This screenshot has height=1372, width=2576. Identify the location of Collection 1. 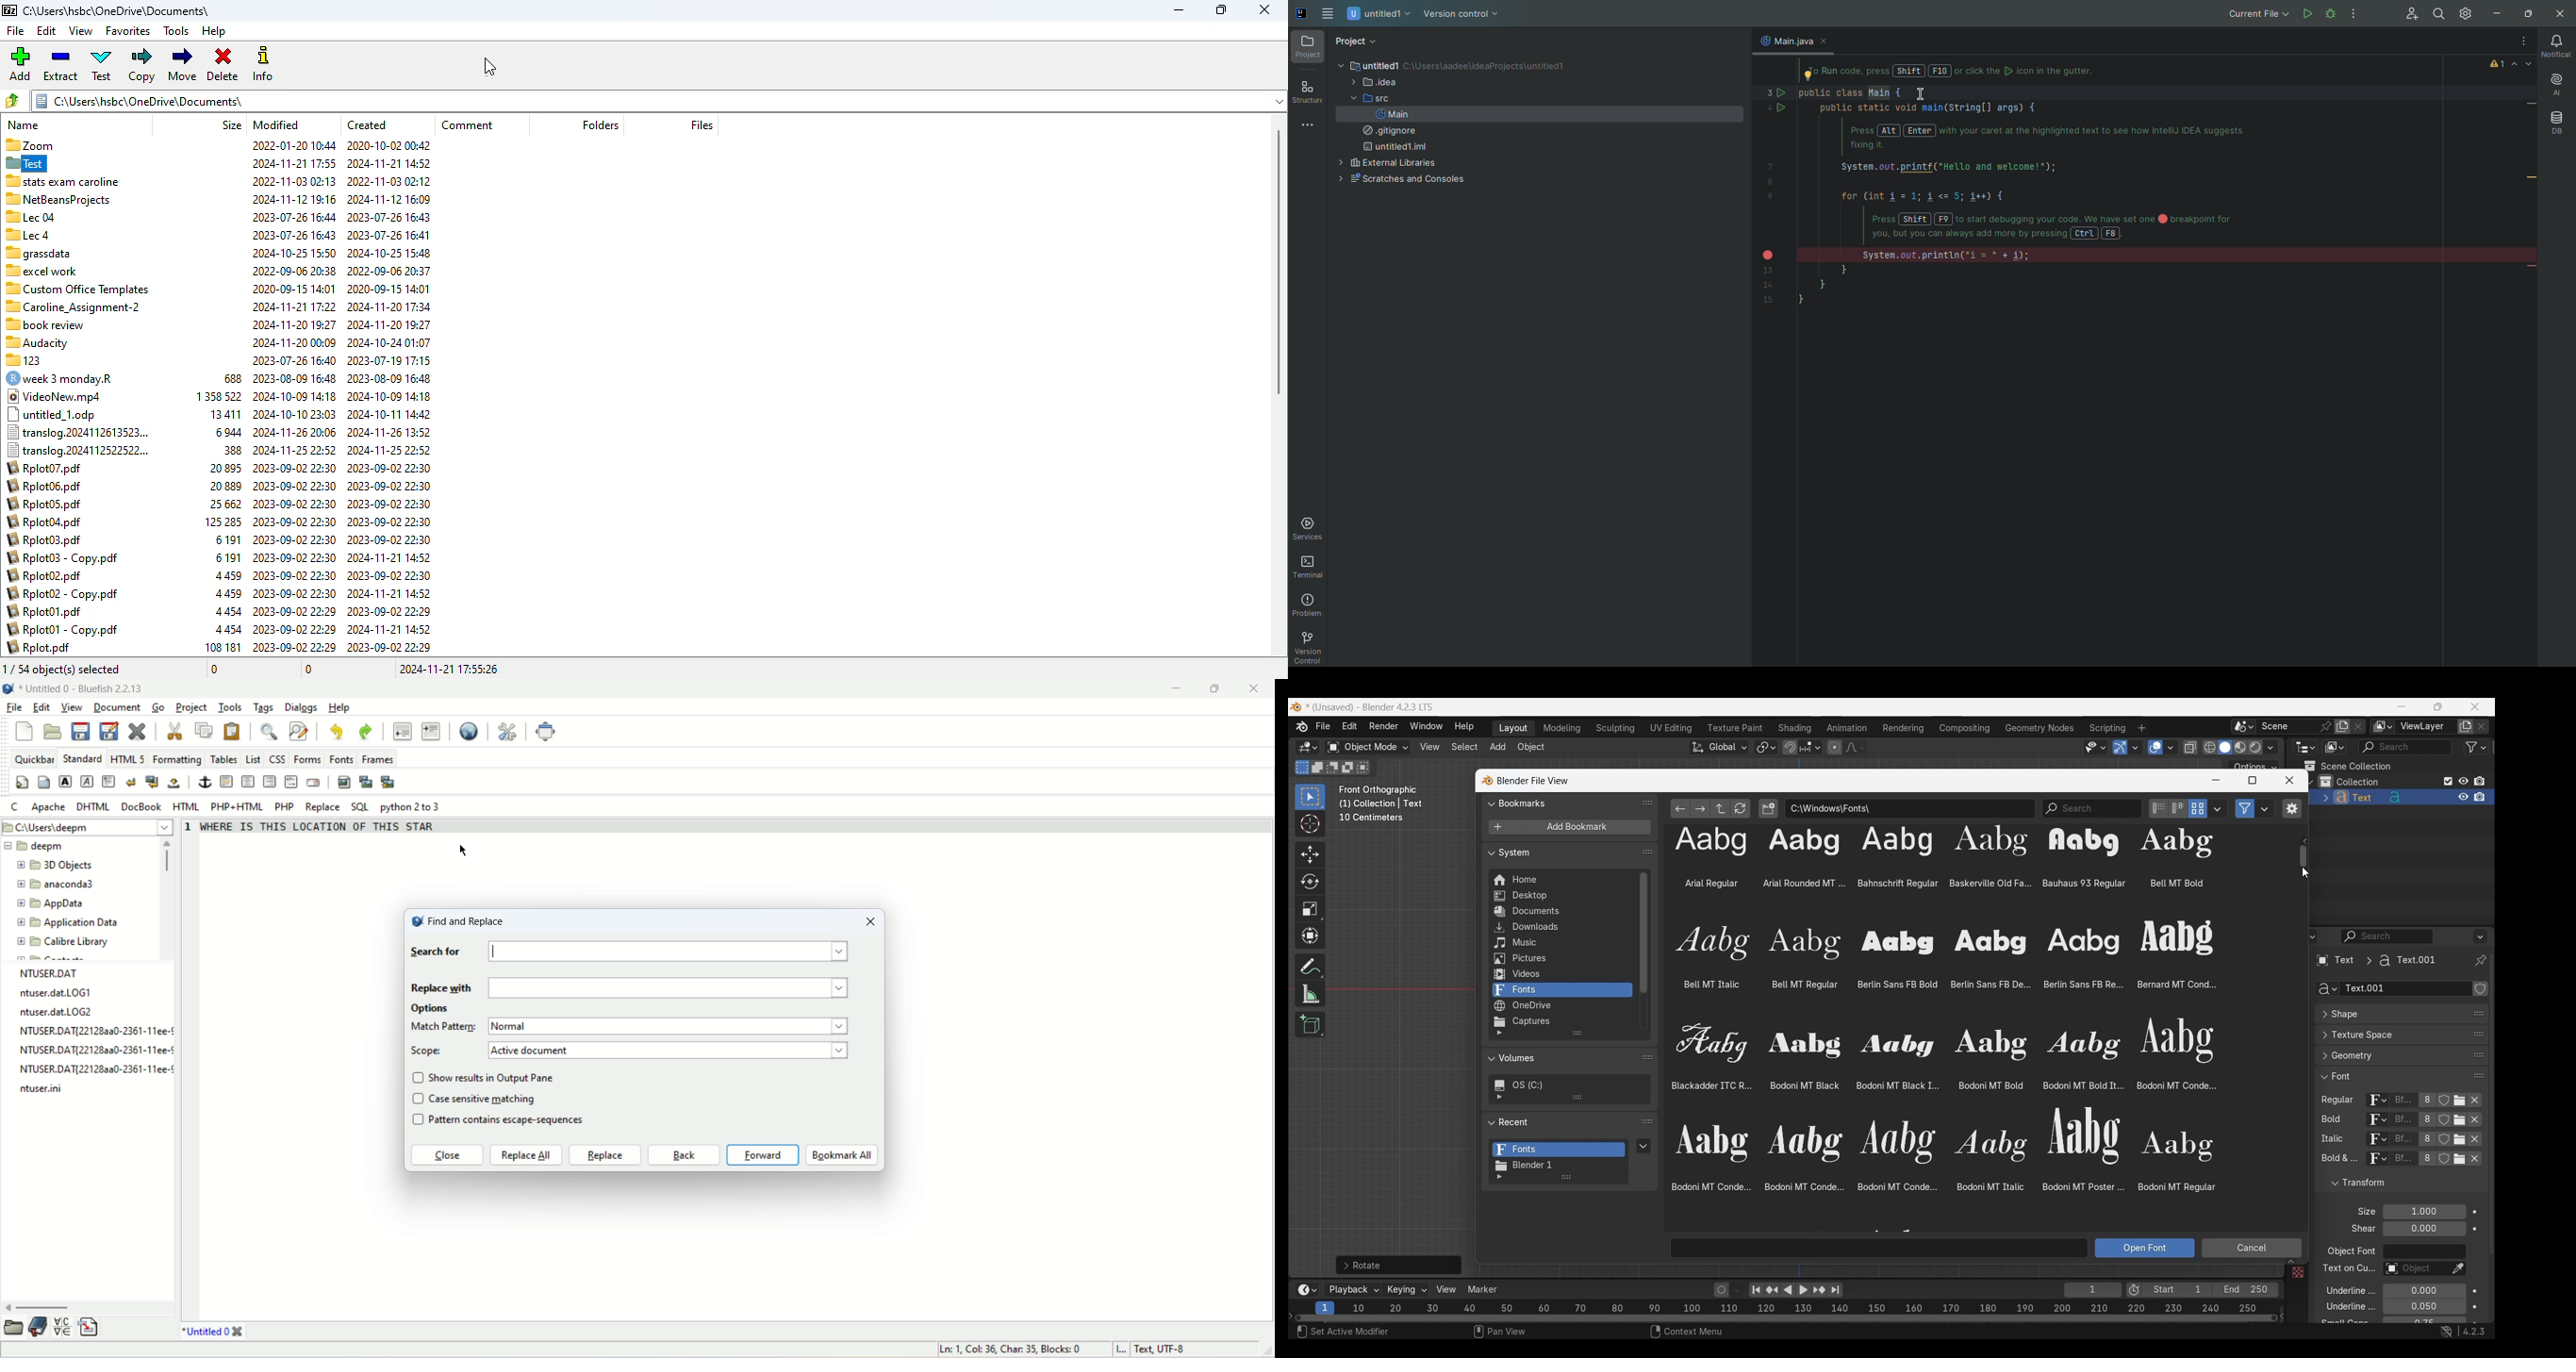
(2352, 781).